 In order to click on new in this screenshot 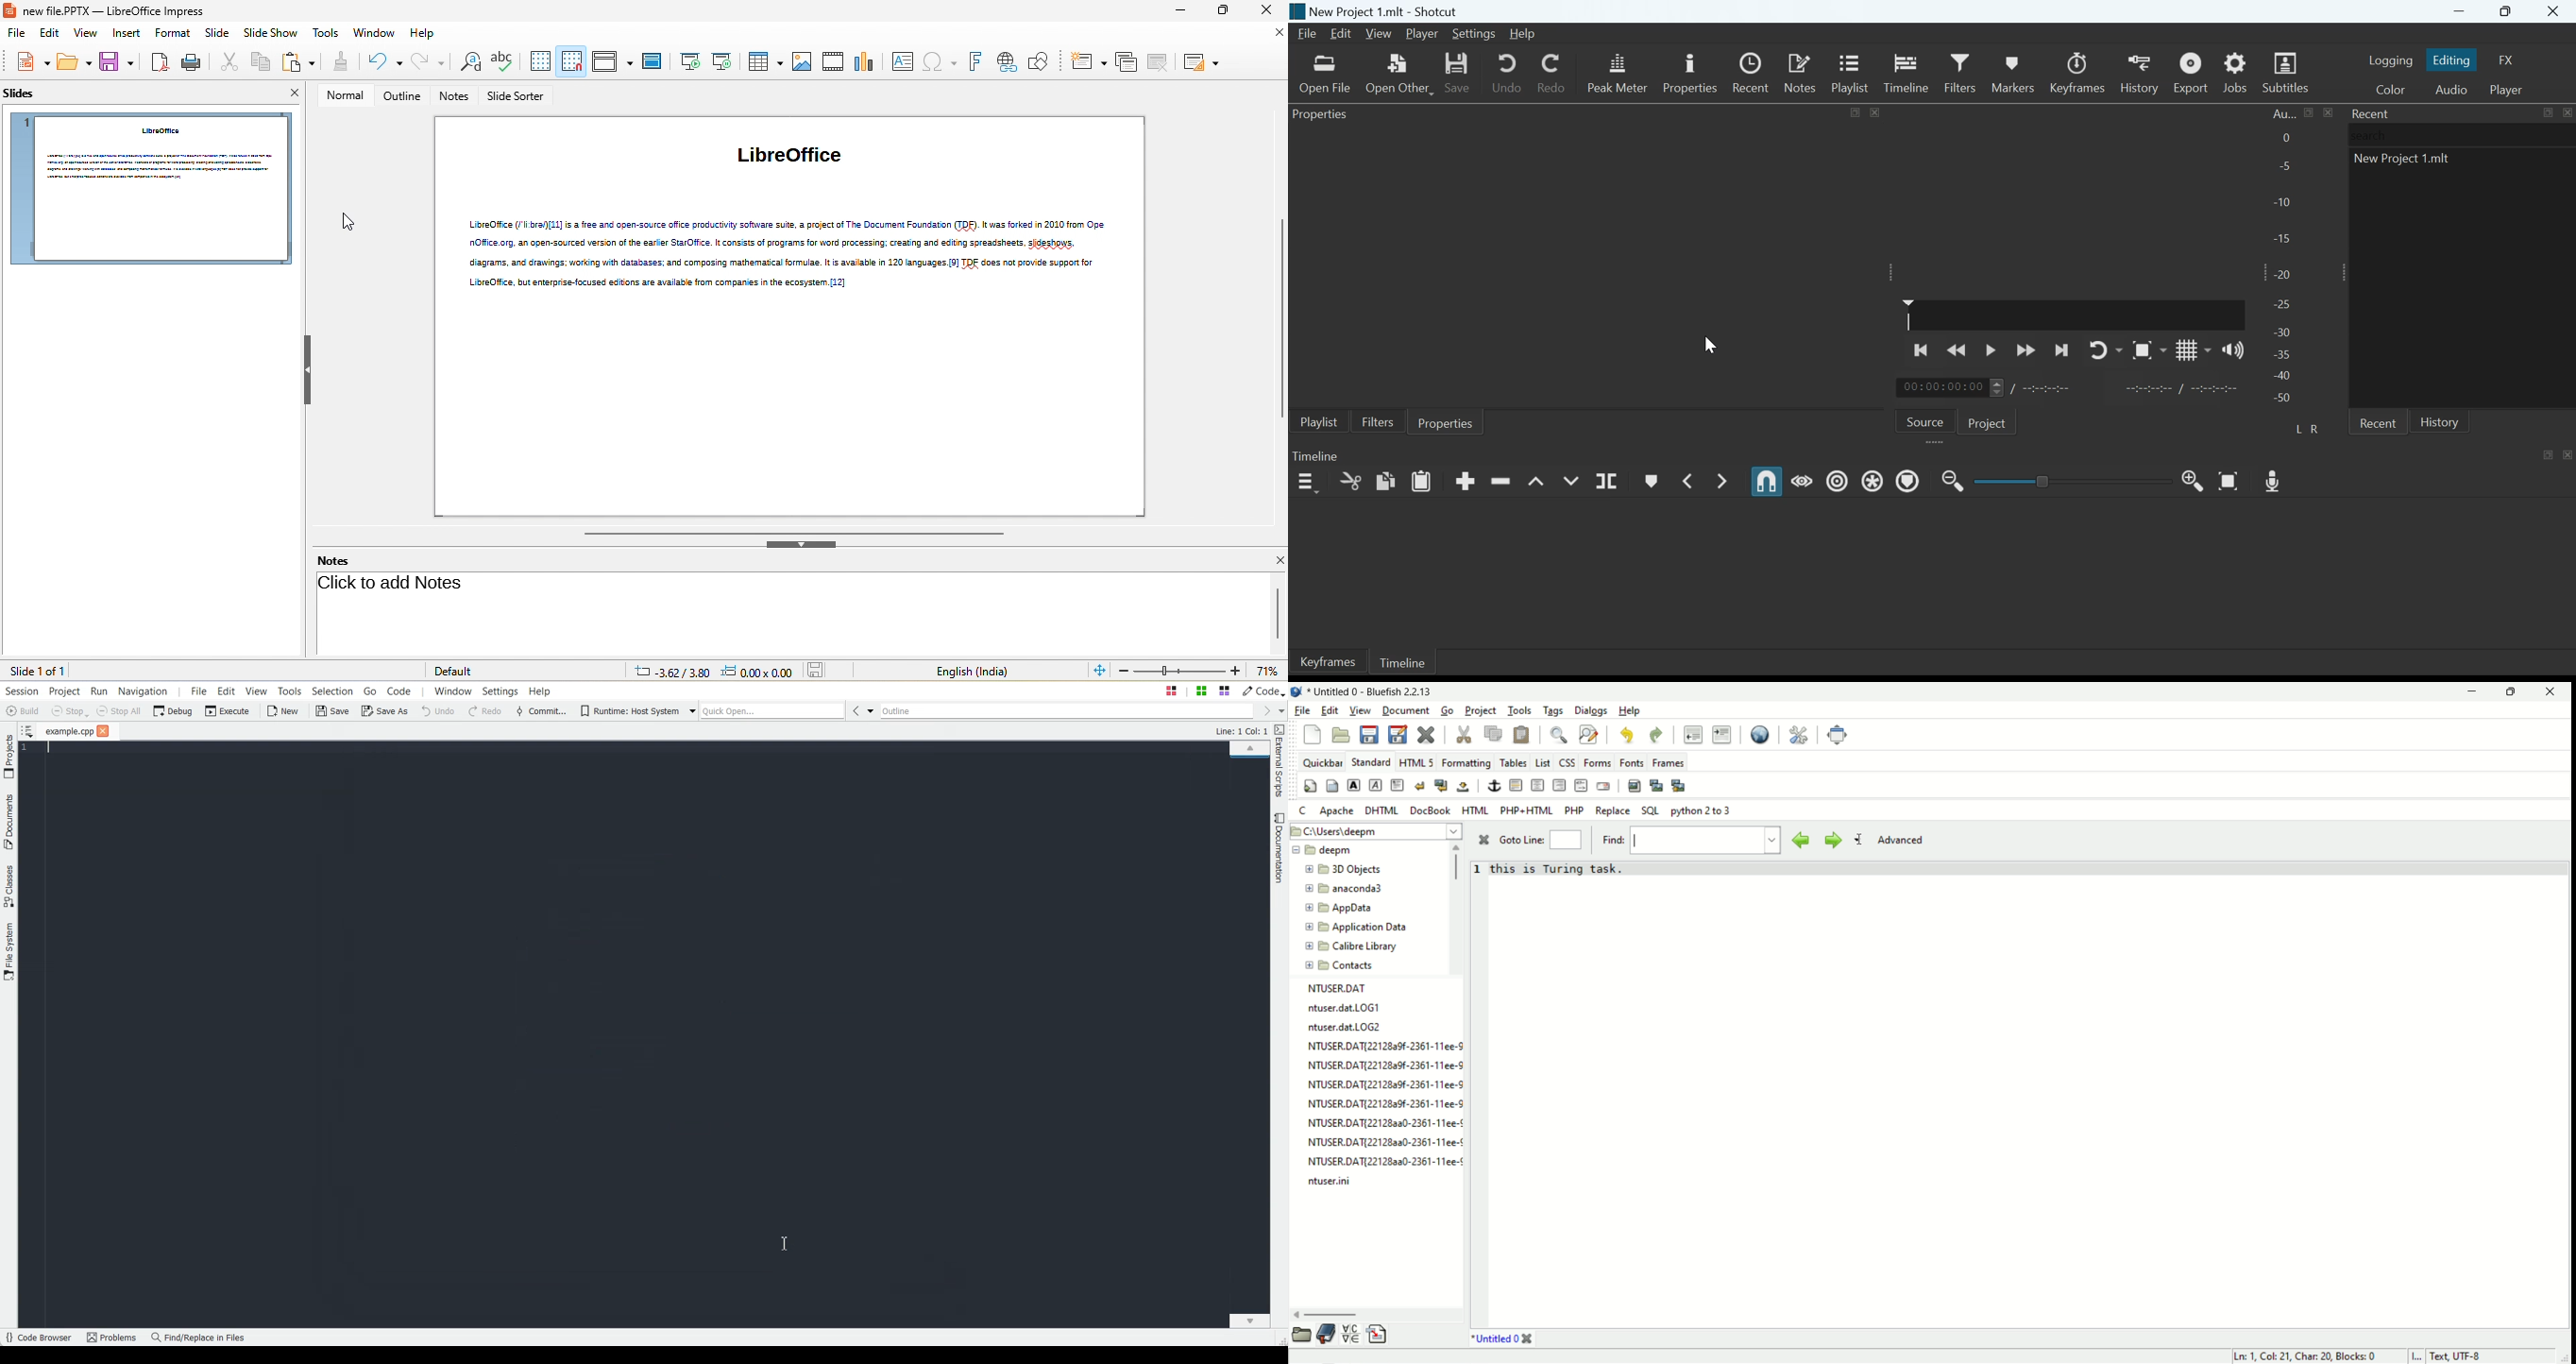, I will do `click(33, 61)`.